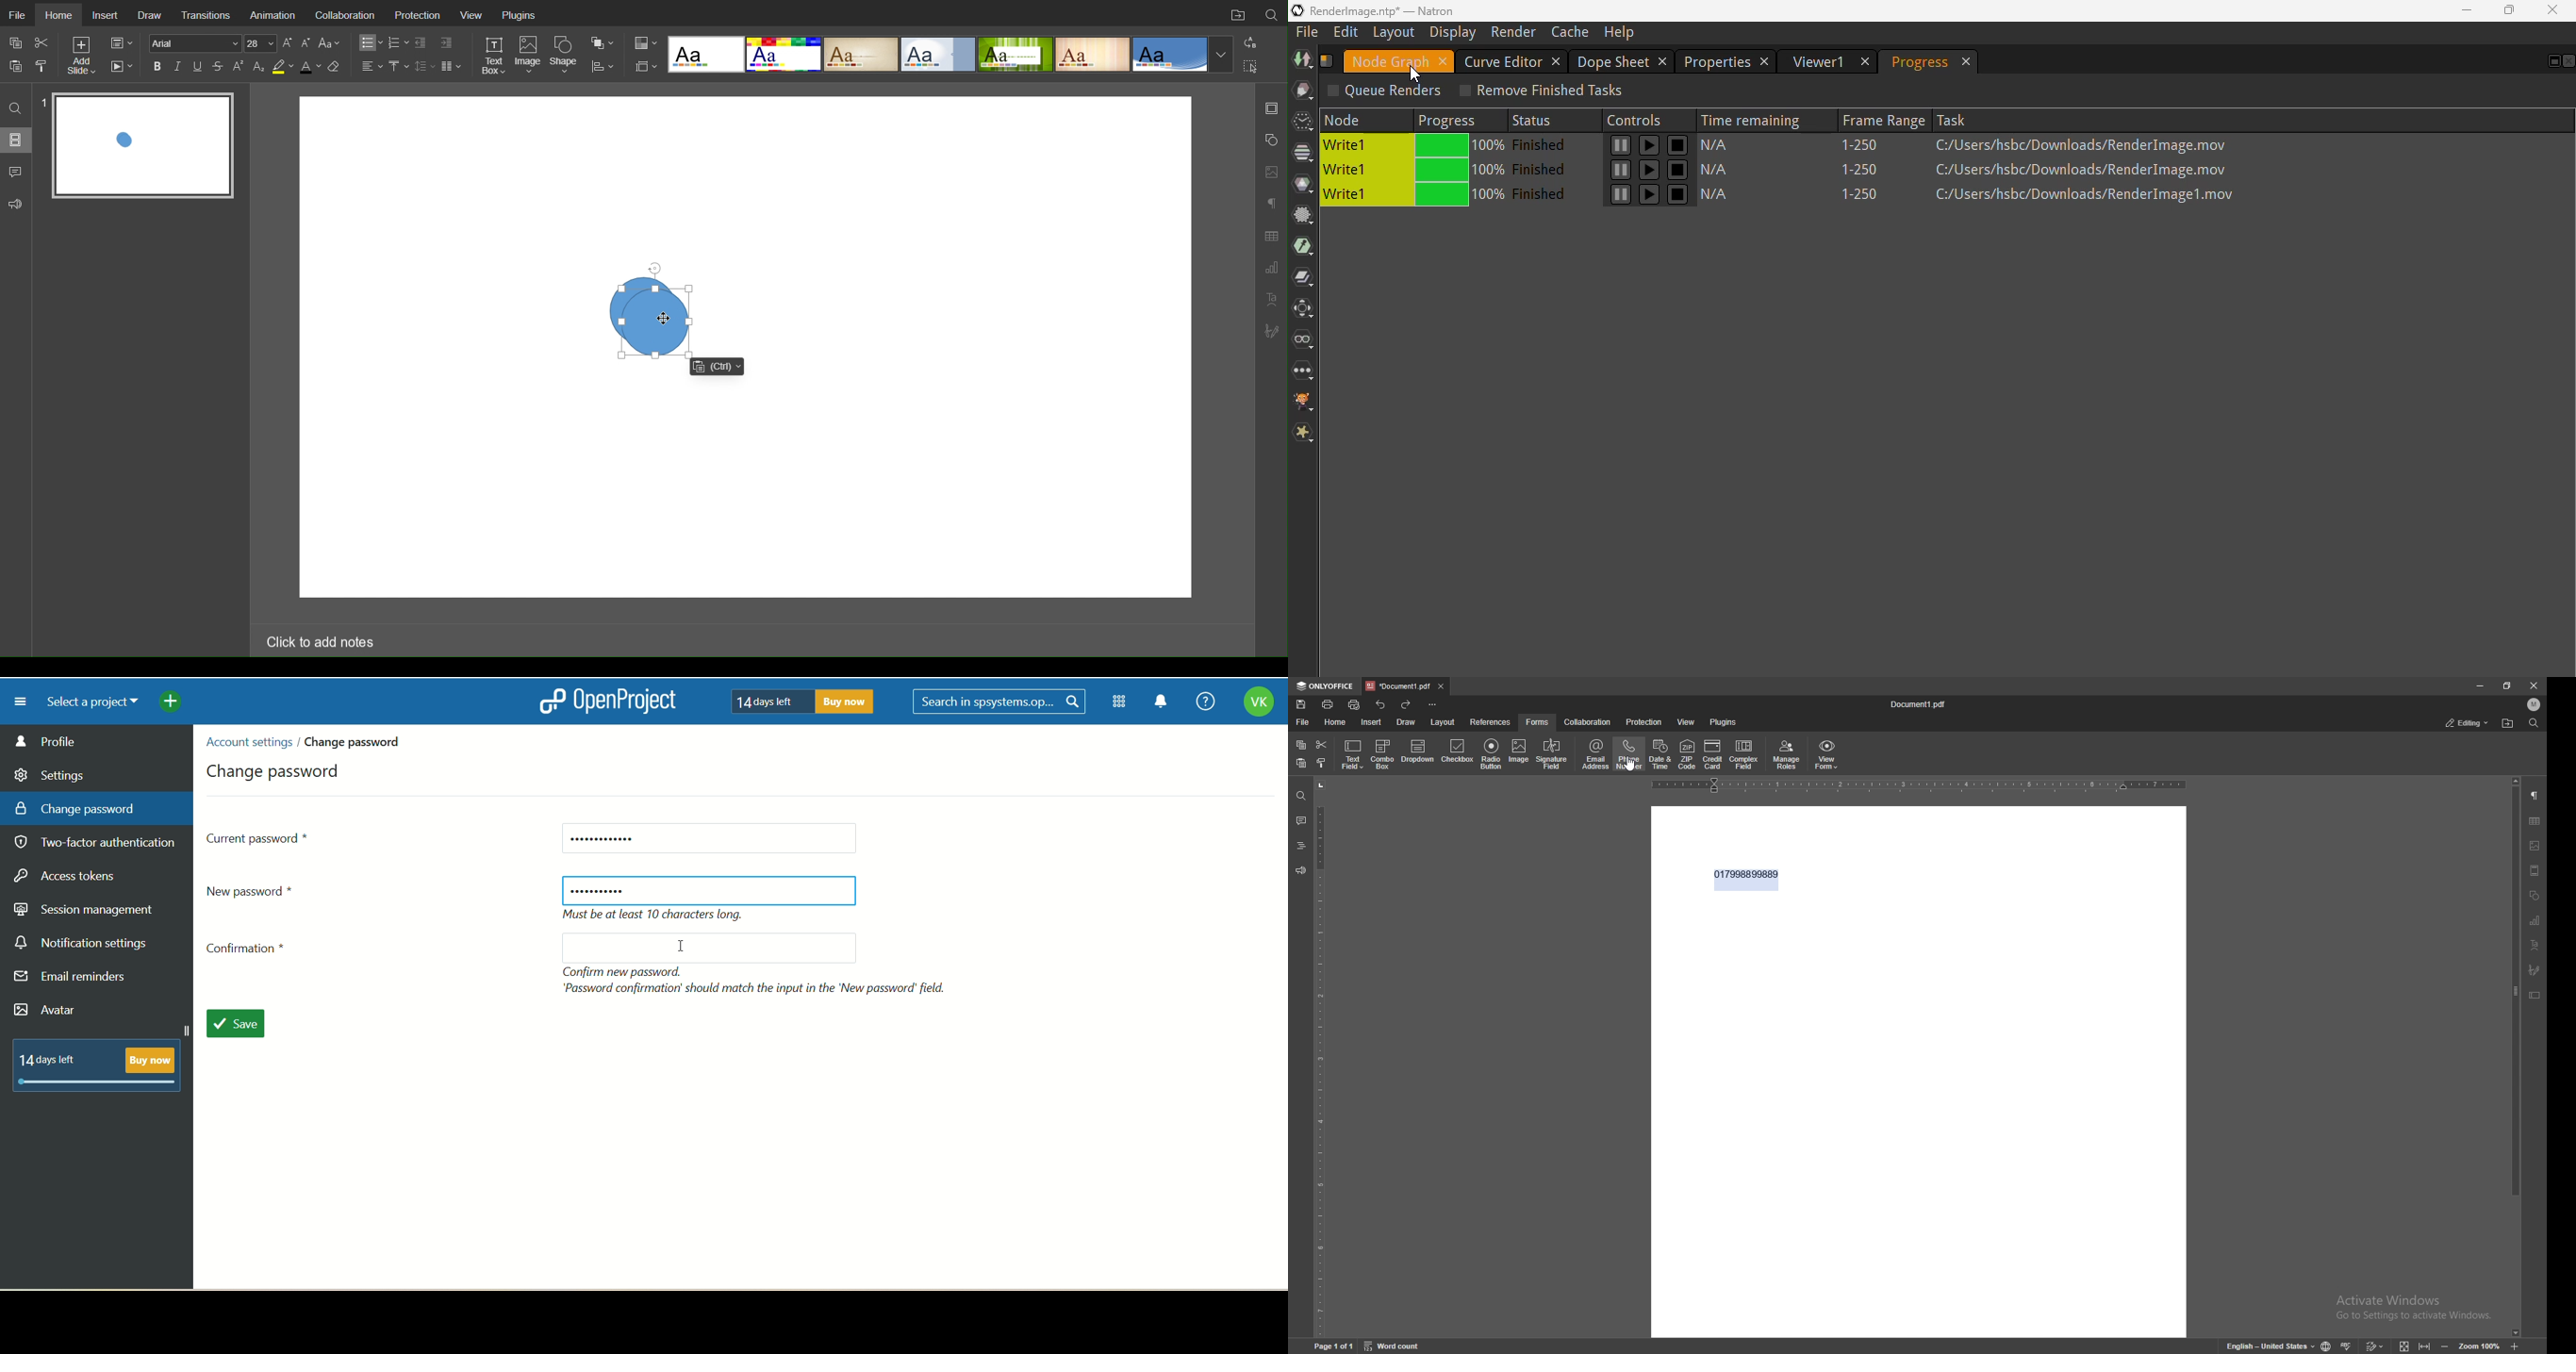 The image size is (2576, 1372). I want to click on Paragraph Settings, so click(1271, 201).